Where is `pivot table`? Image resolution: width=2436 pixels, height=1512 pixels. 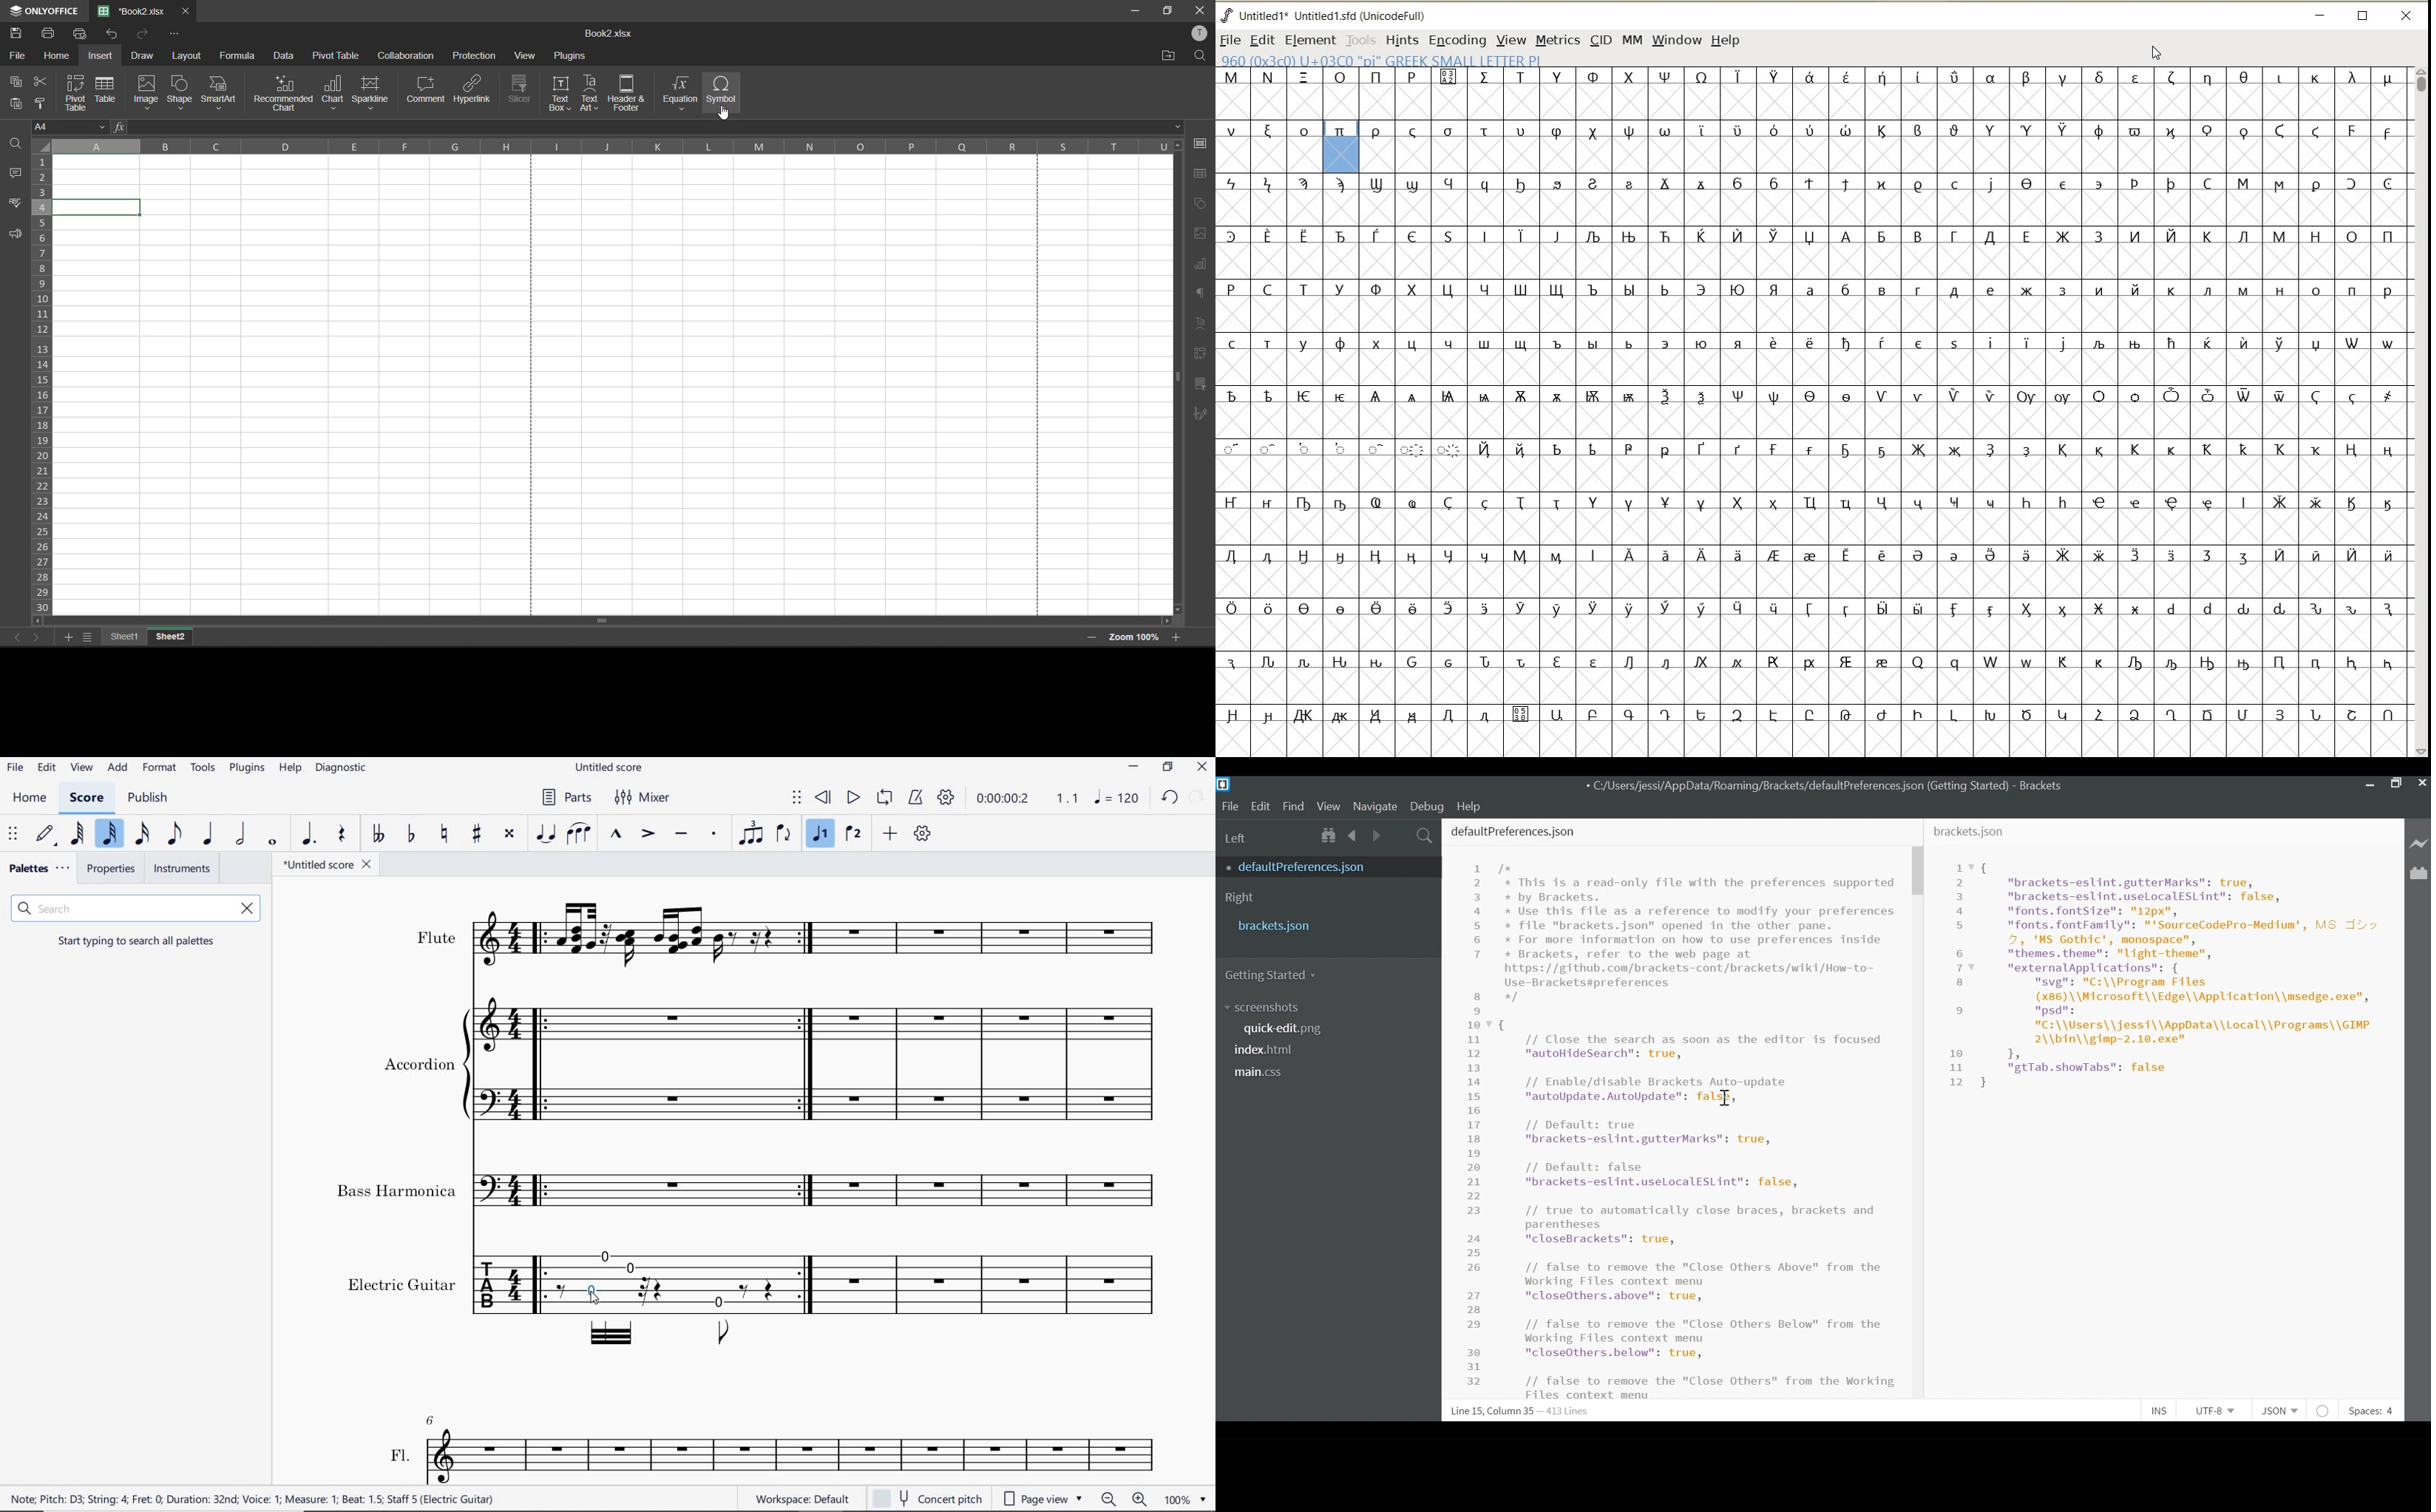
pivot table is located at coordinates (336, 56).